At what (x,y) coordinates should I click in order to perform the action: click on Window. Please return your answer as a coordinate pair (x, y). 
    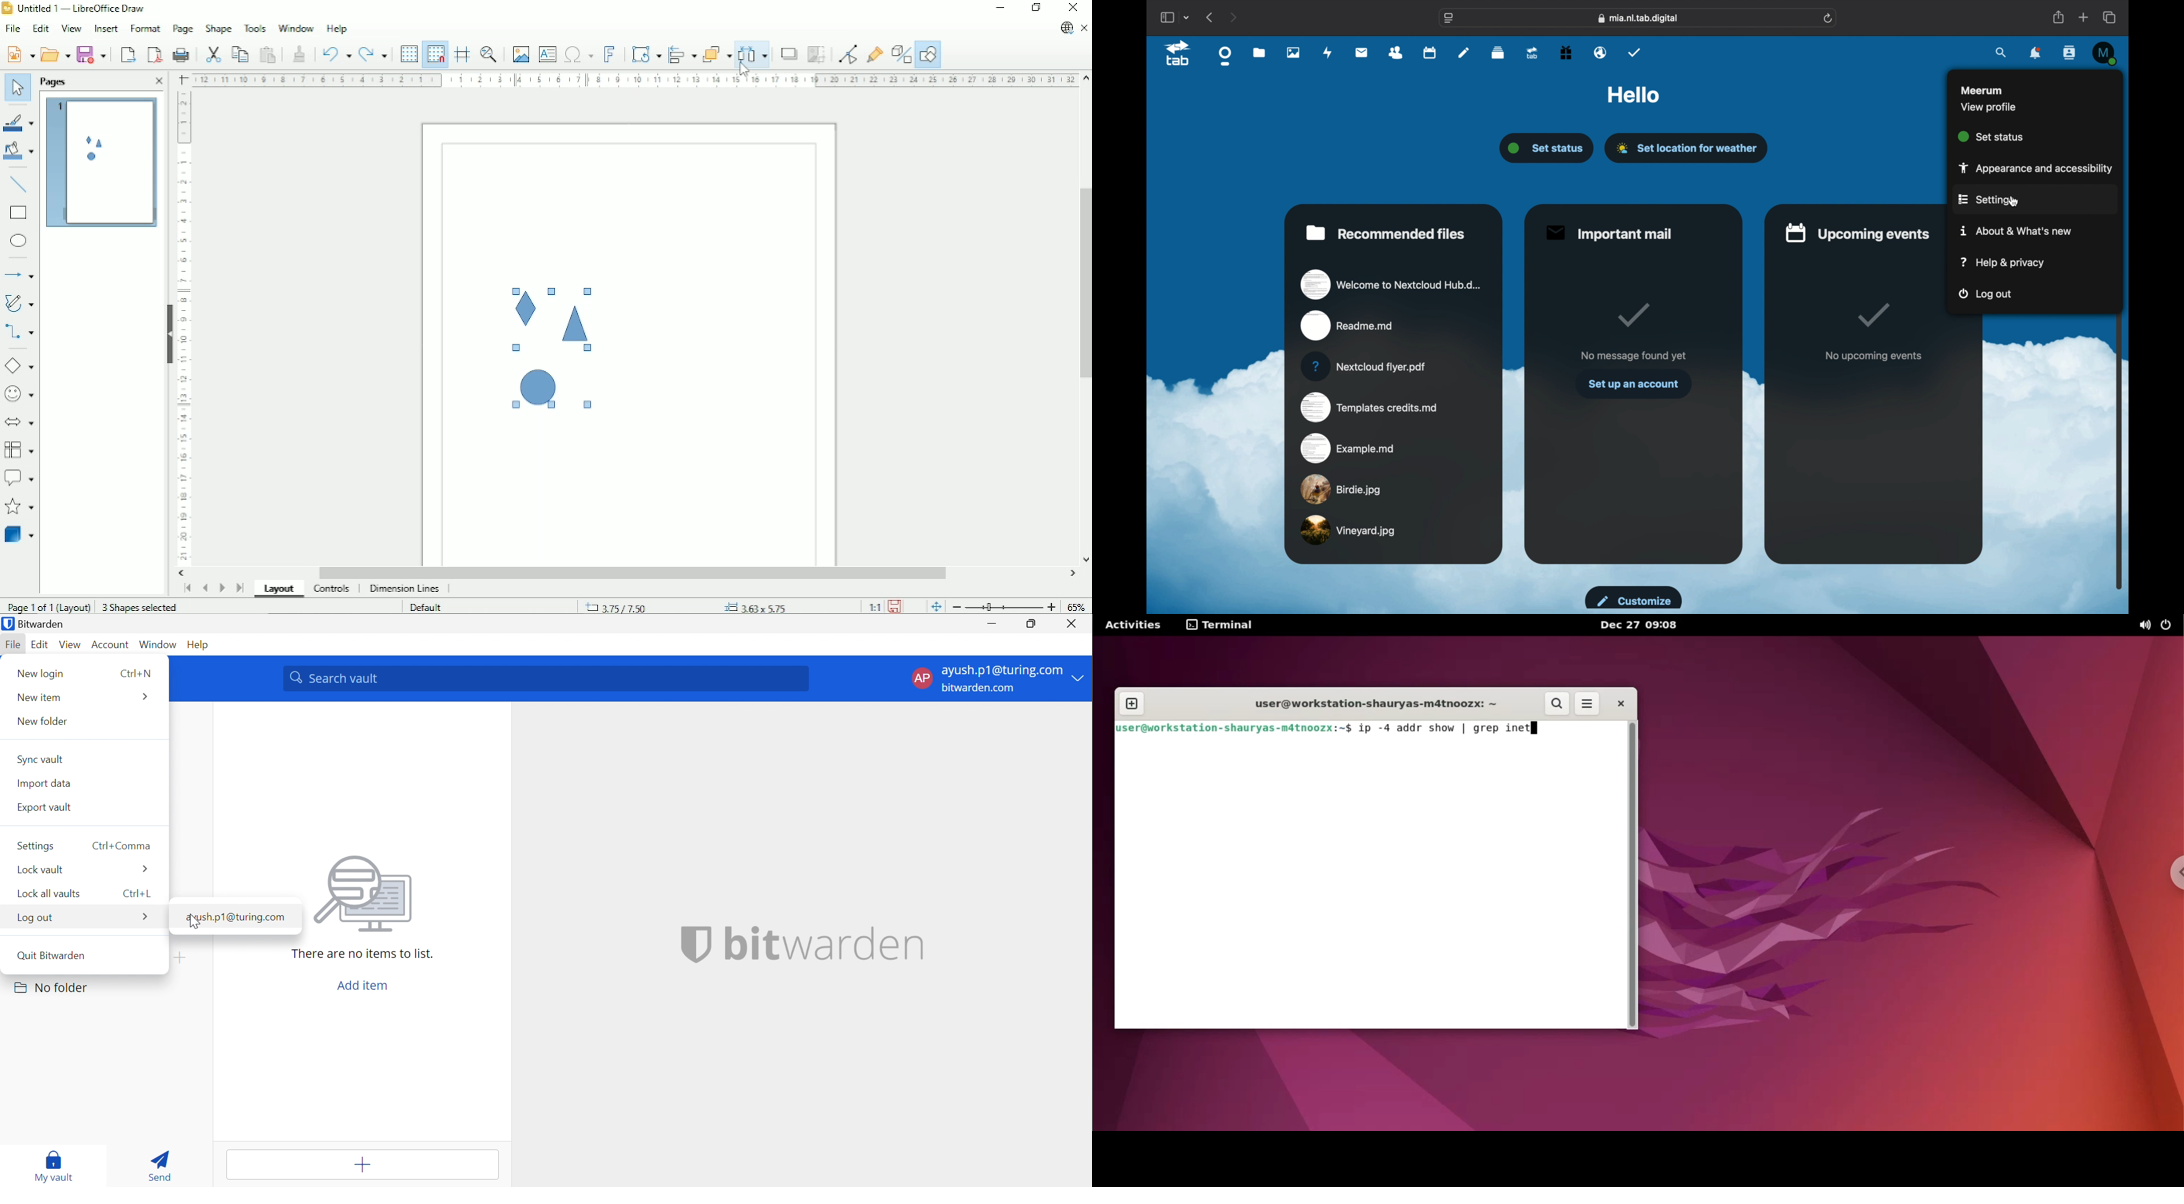
    Looking at the image, I should click on (294, 28).